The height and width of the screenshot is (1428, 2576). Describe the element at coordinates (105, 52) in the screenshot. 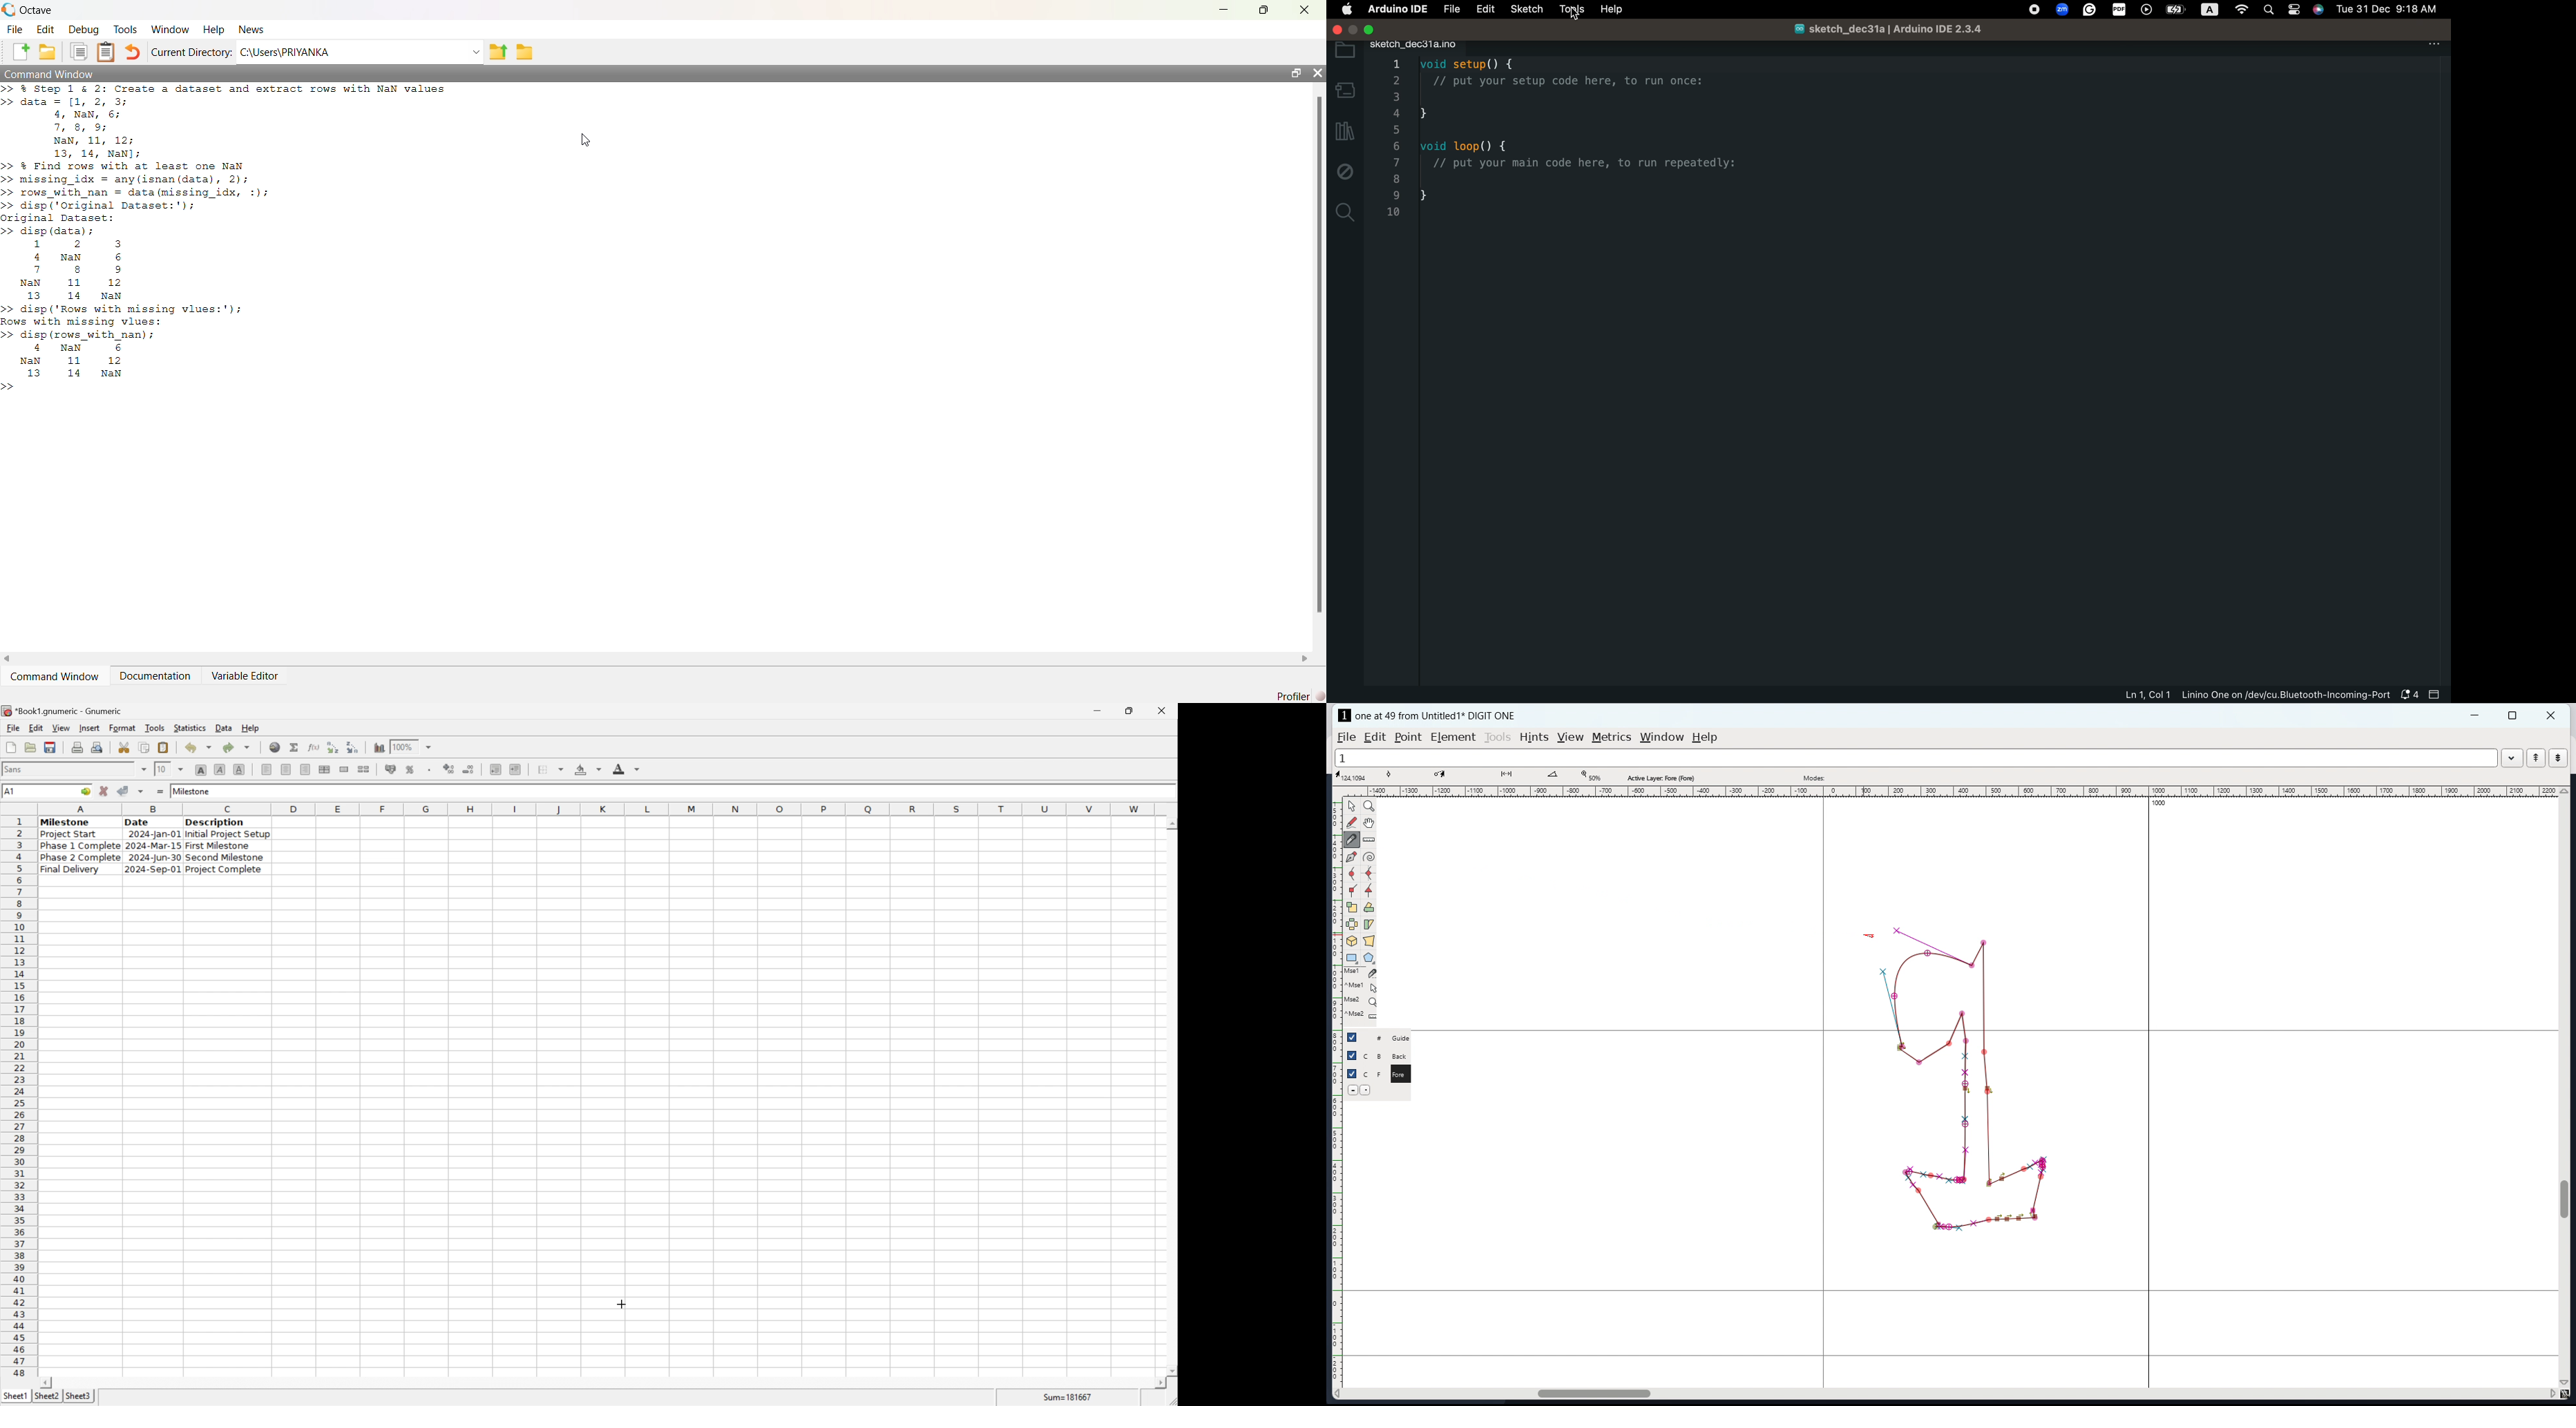

I see `Clipboard` at that location.